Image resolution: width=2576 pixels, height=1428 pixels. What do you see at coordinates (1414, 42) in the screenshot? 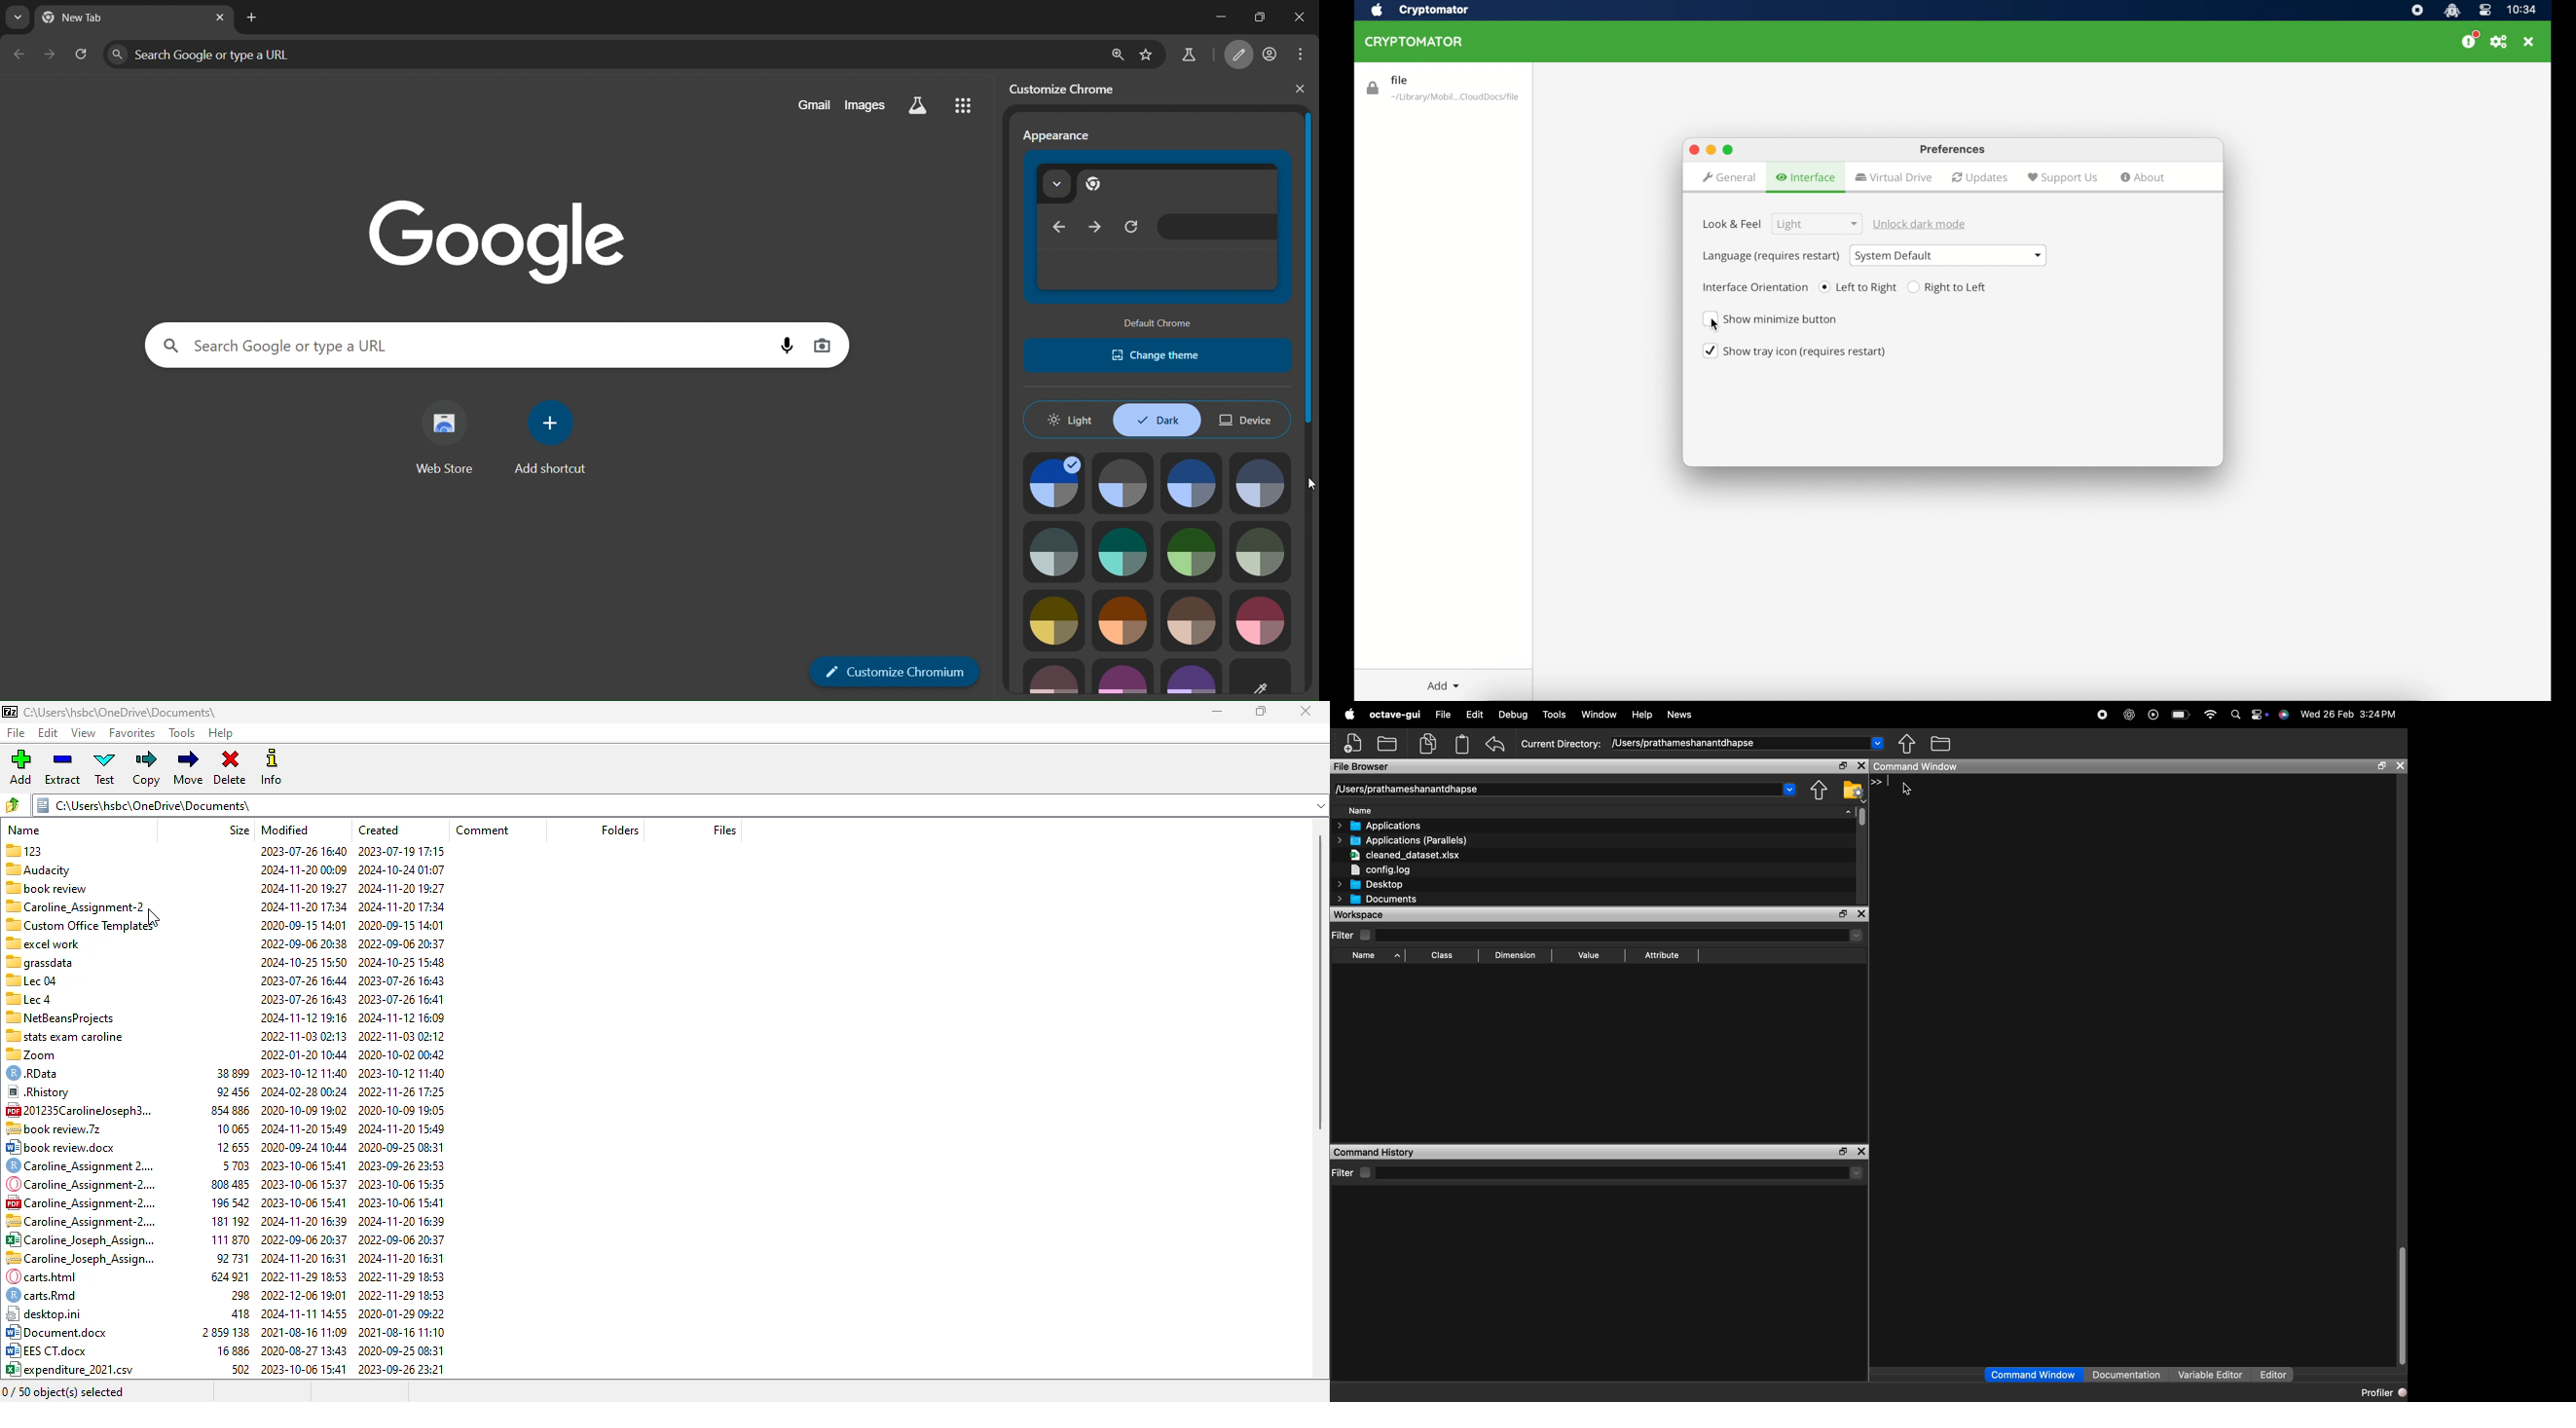
I see `cryptomator` at bounding box center [1414, 42].